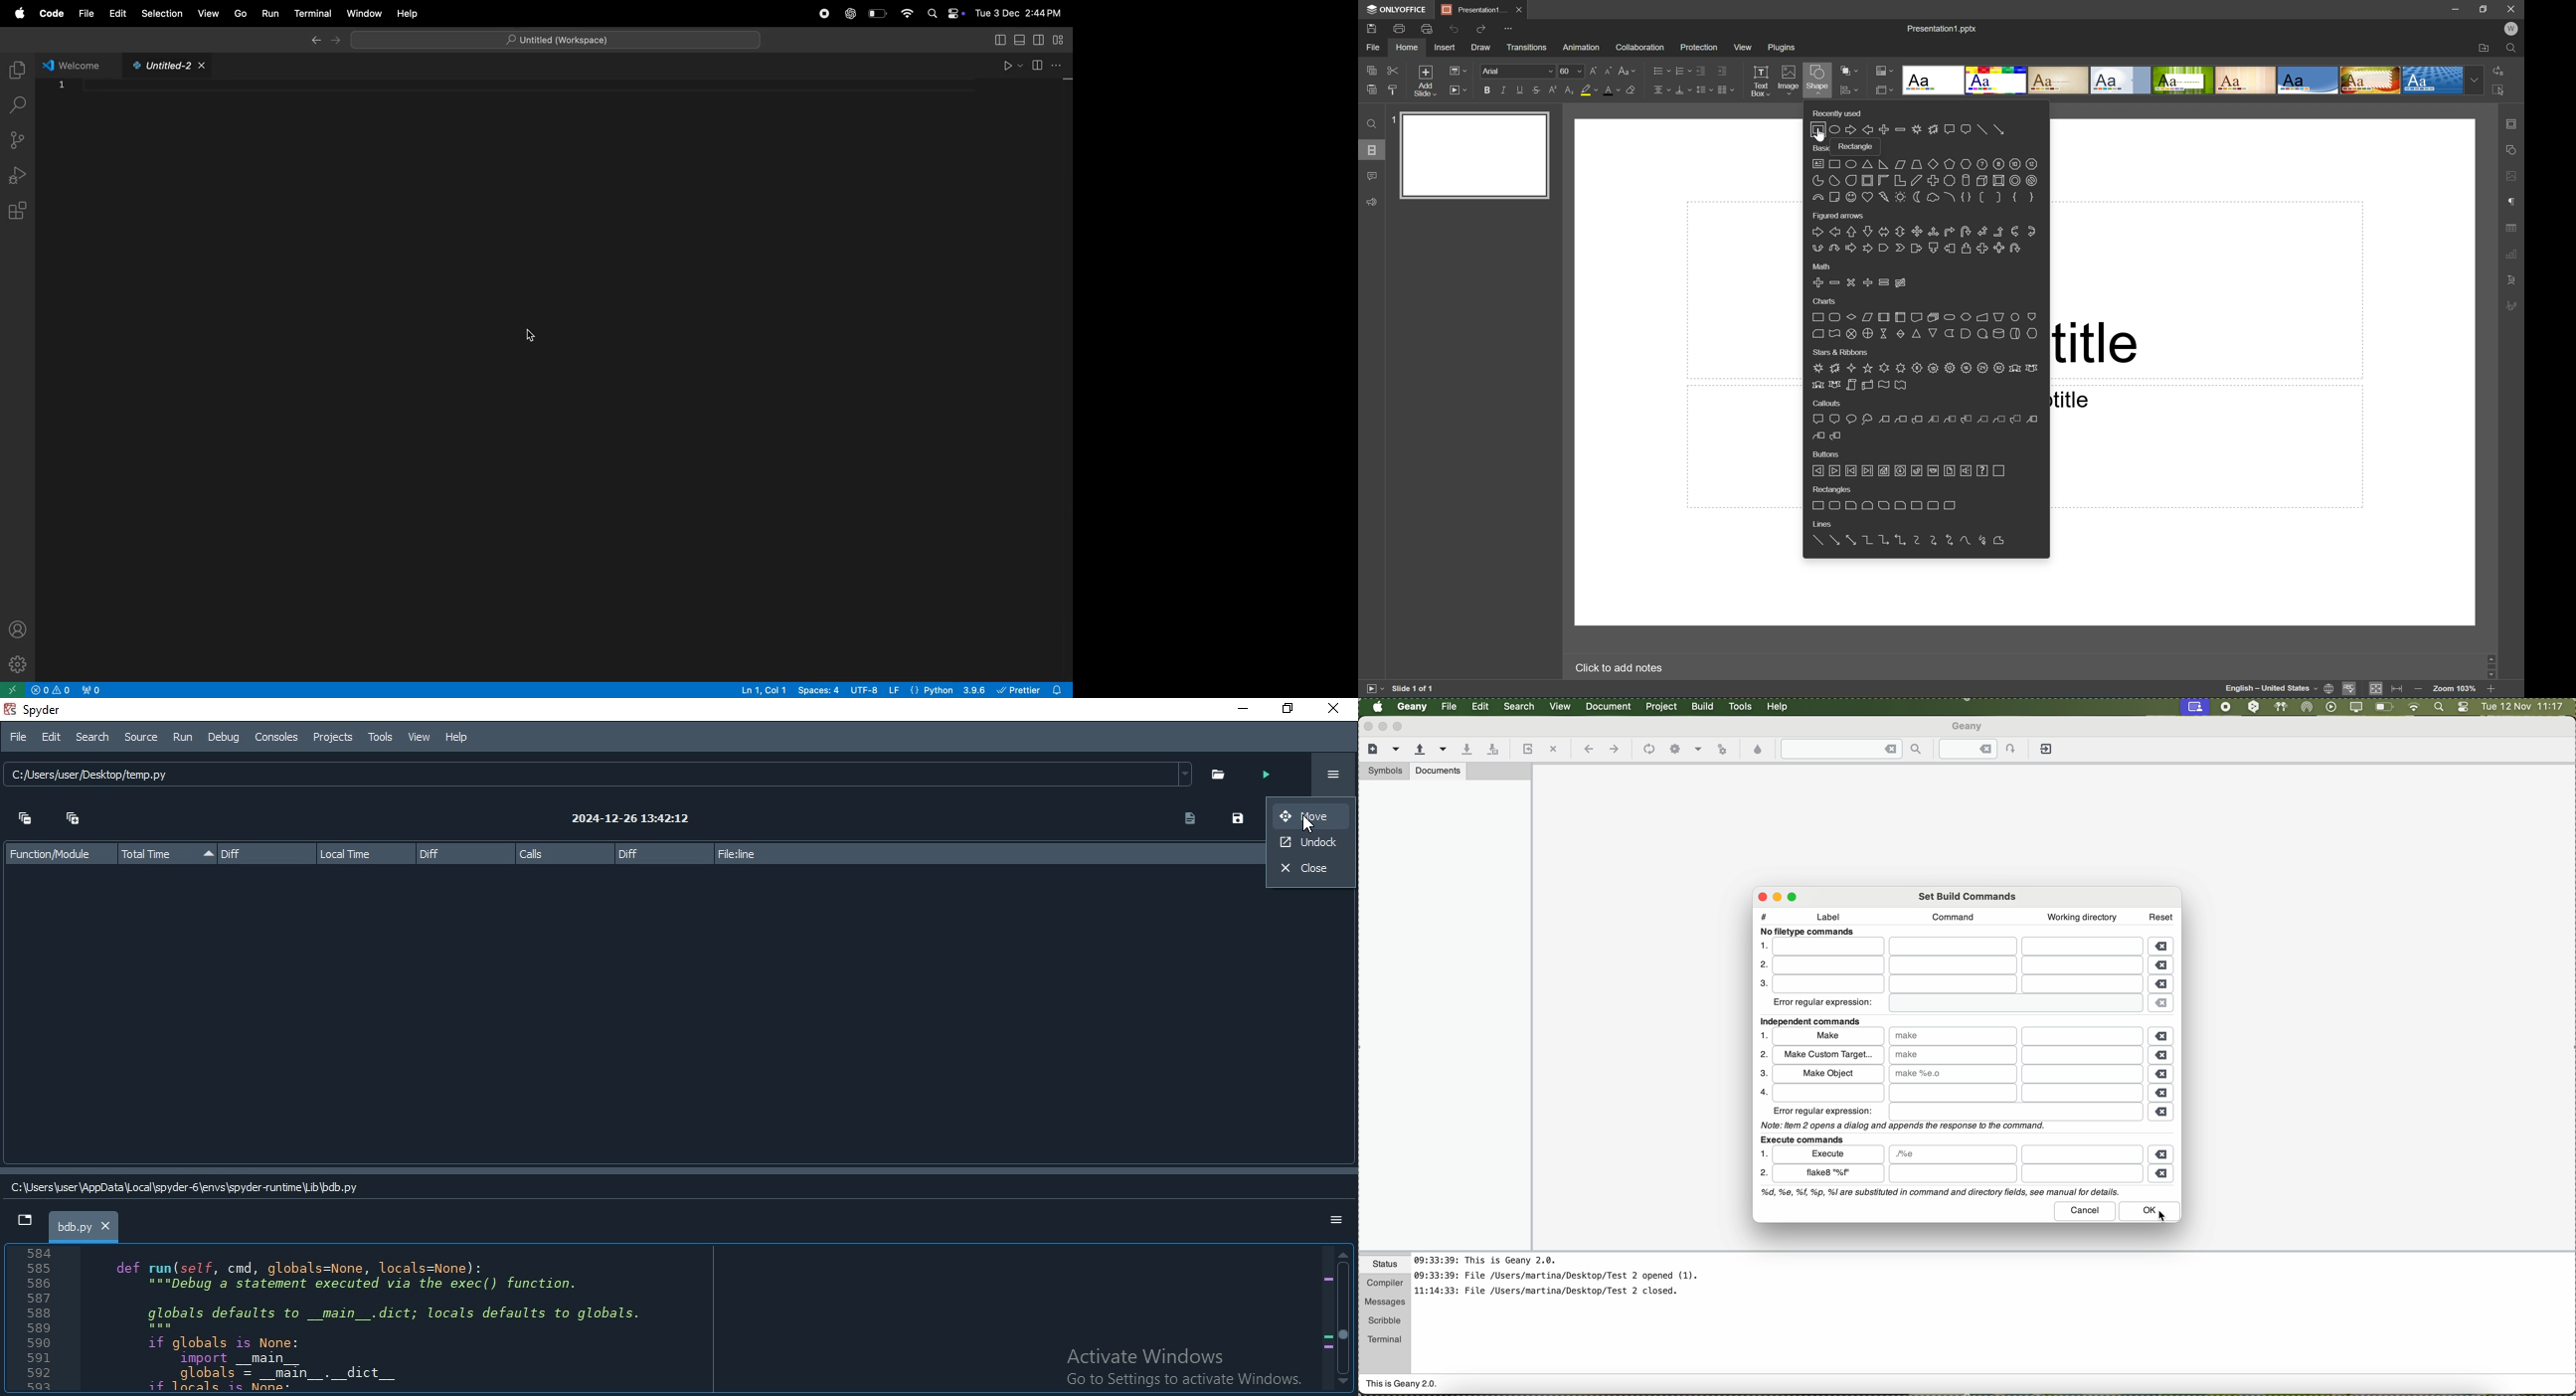 The width and height of the screenshot is (2576, 1400). What do you see at coordinates (1762, 1055) in the screenshot?
I see `2` at bounding box center [1762, 1055].